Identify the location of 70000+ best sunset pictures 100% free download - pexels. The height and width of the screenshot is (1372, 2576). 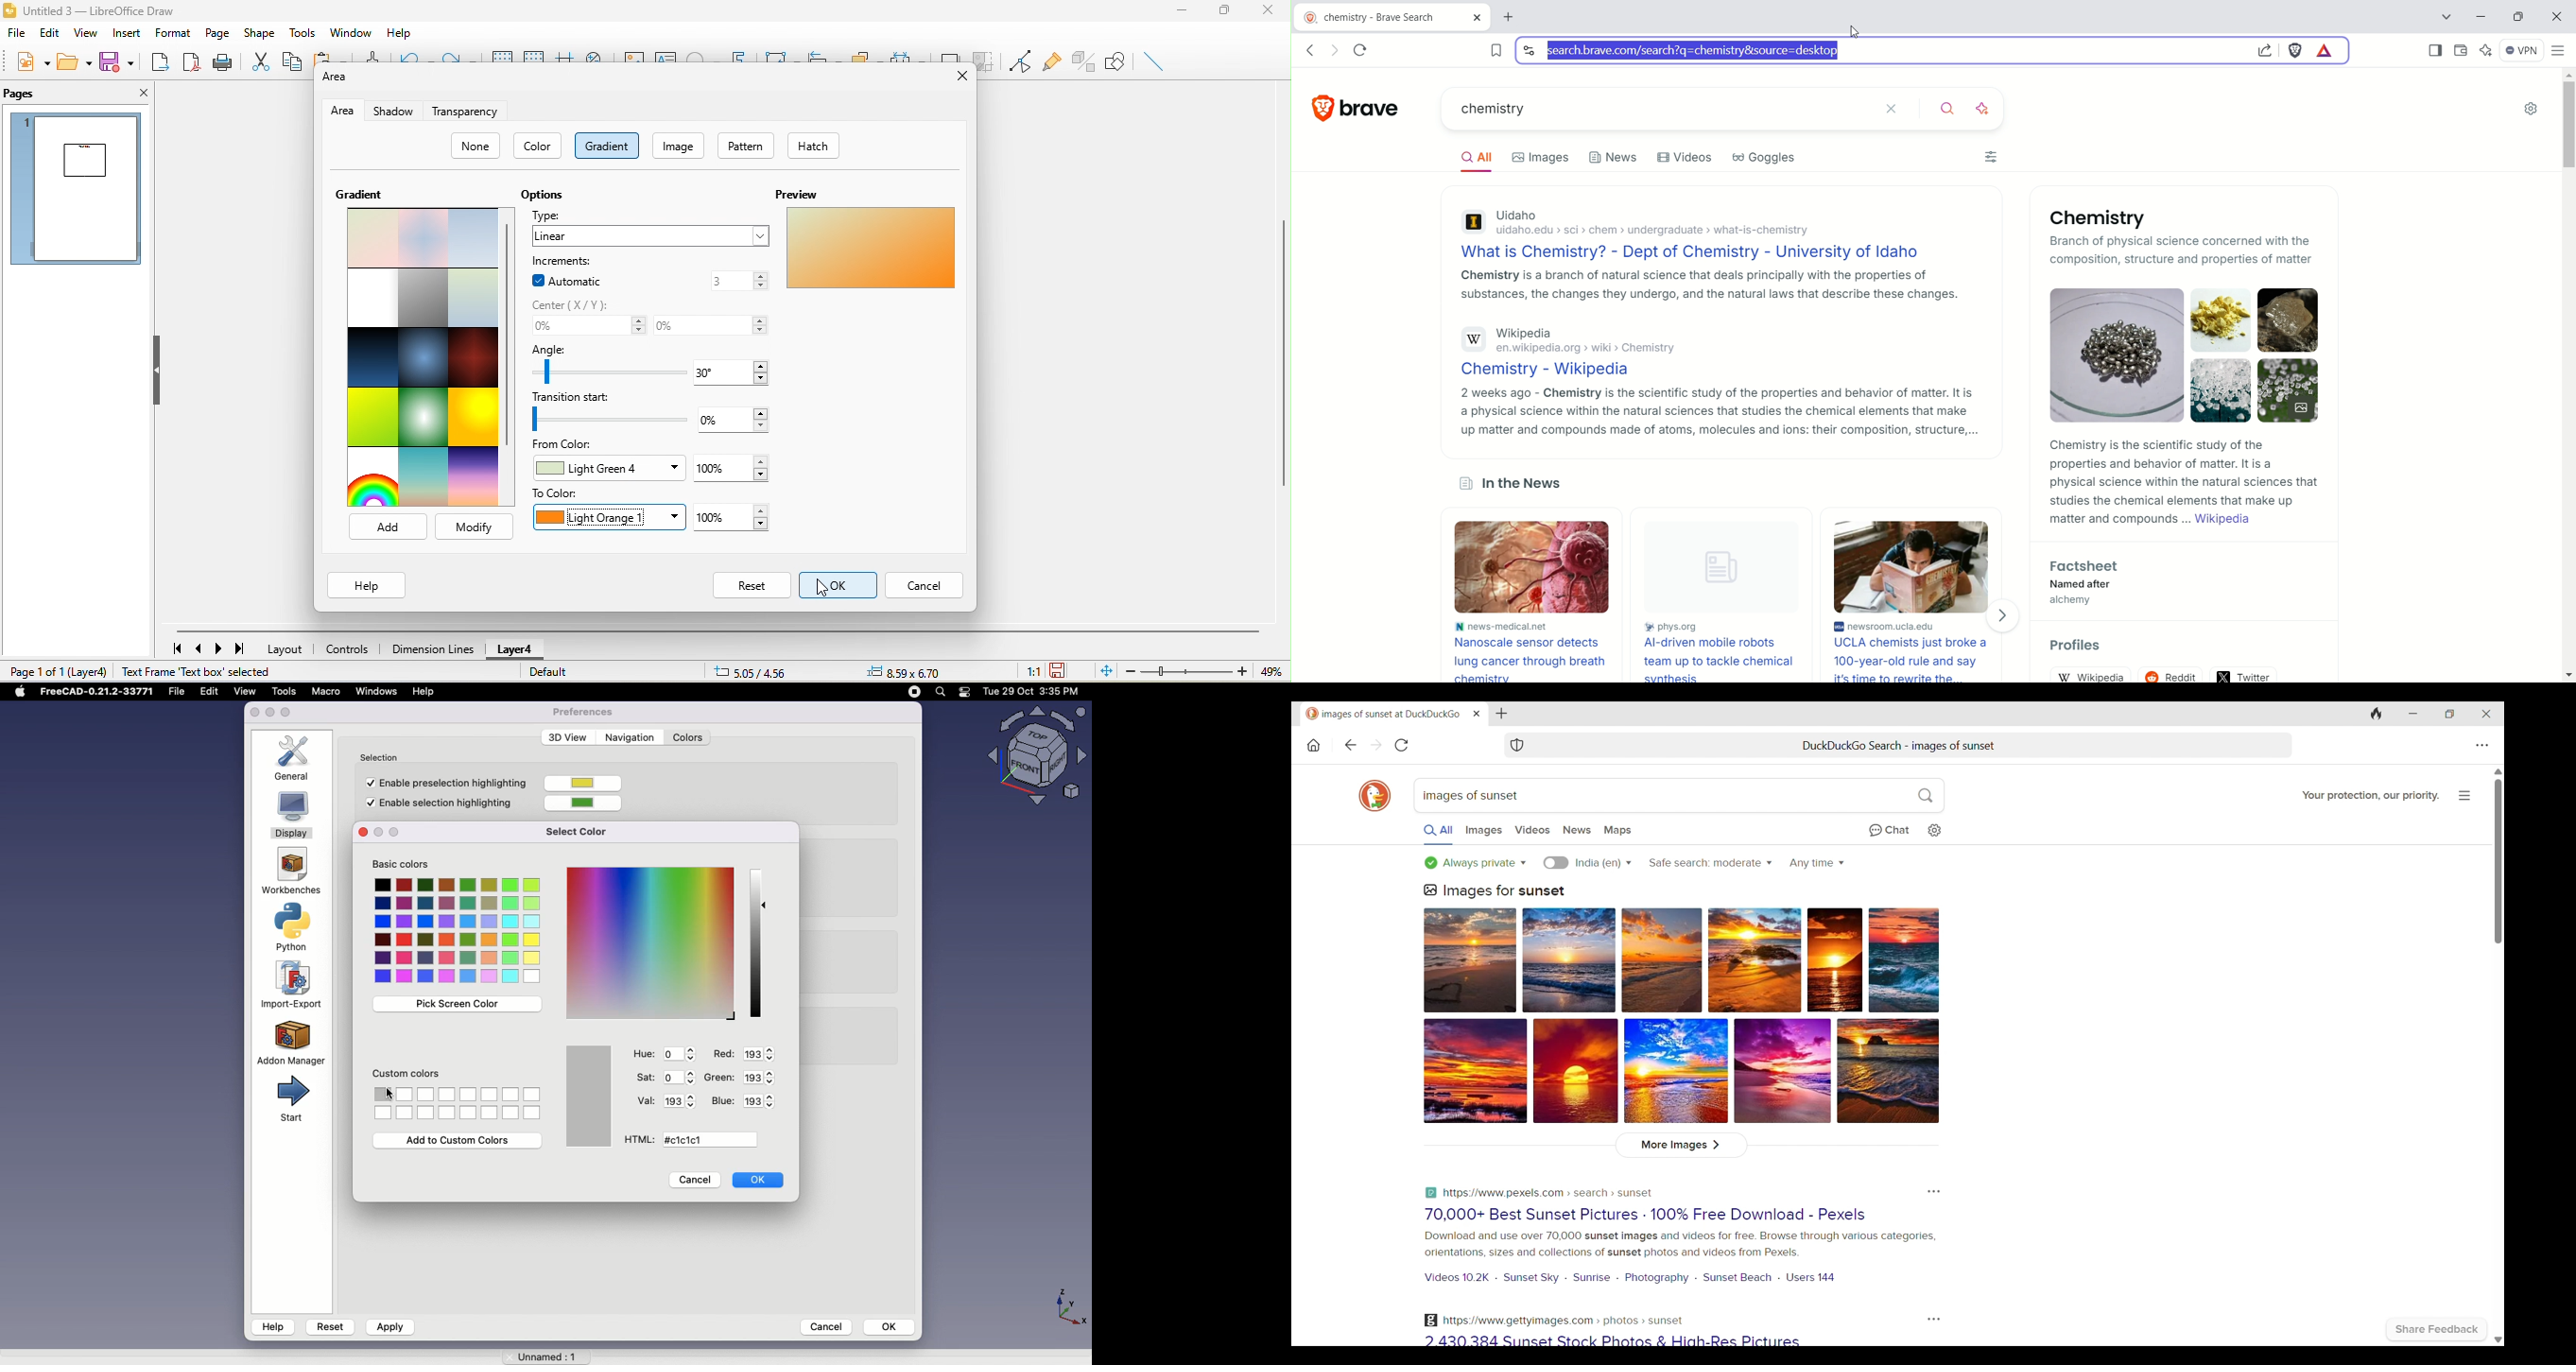
(1654, 1214).